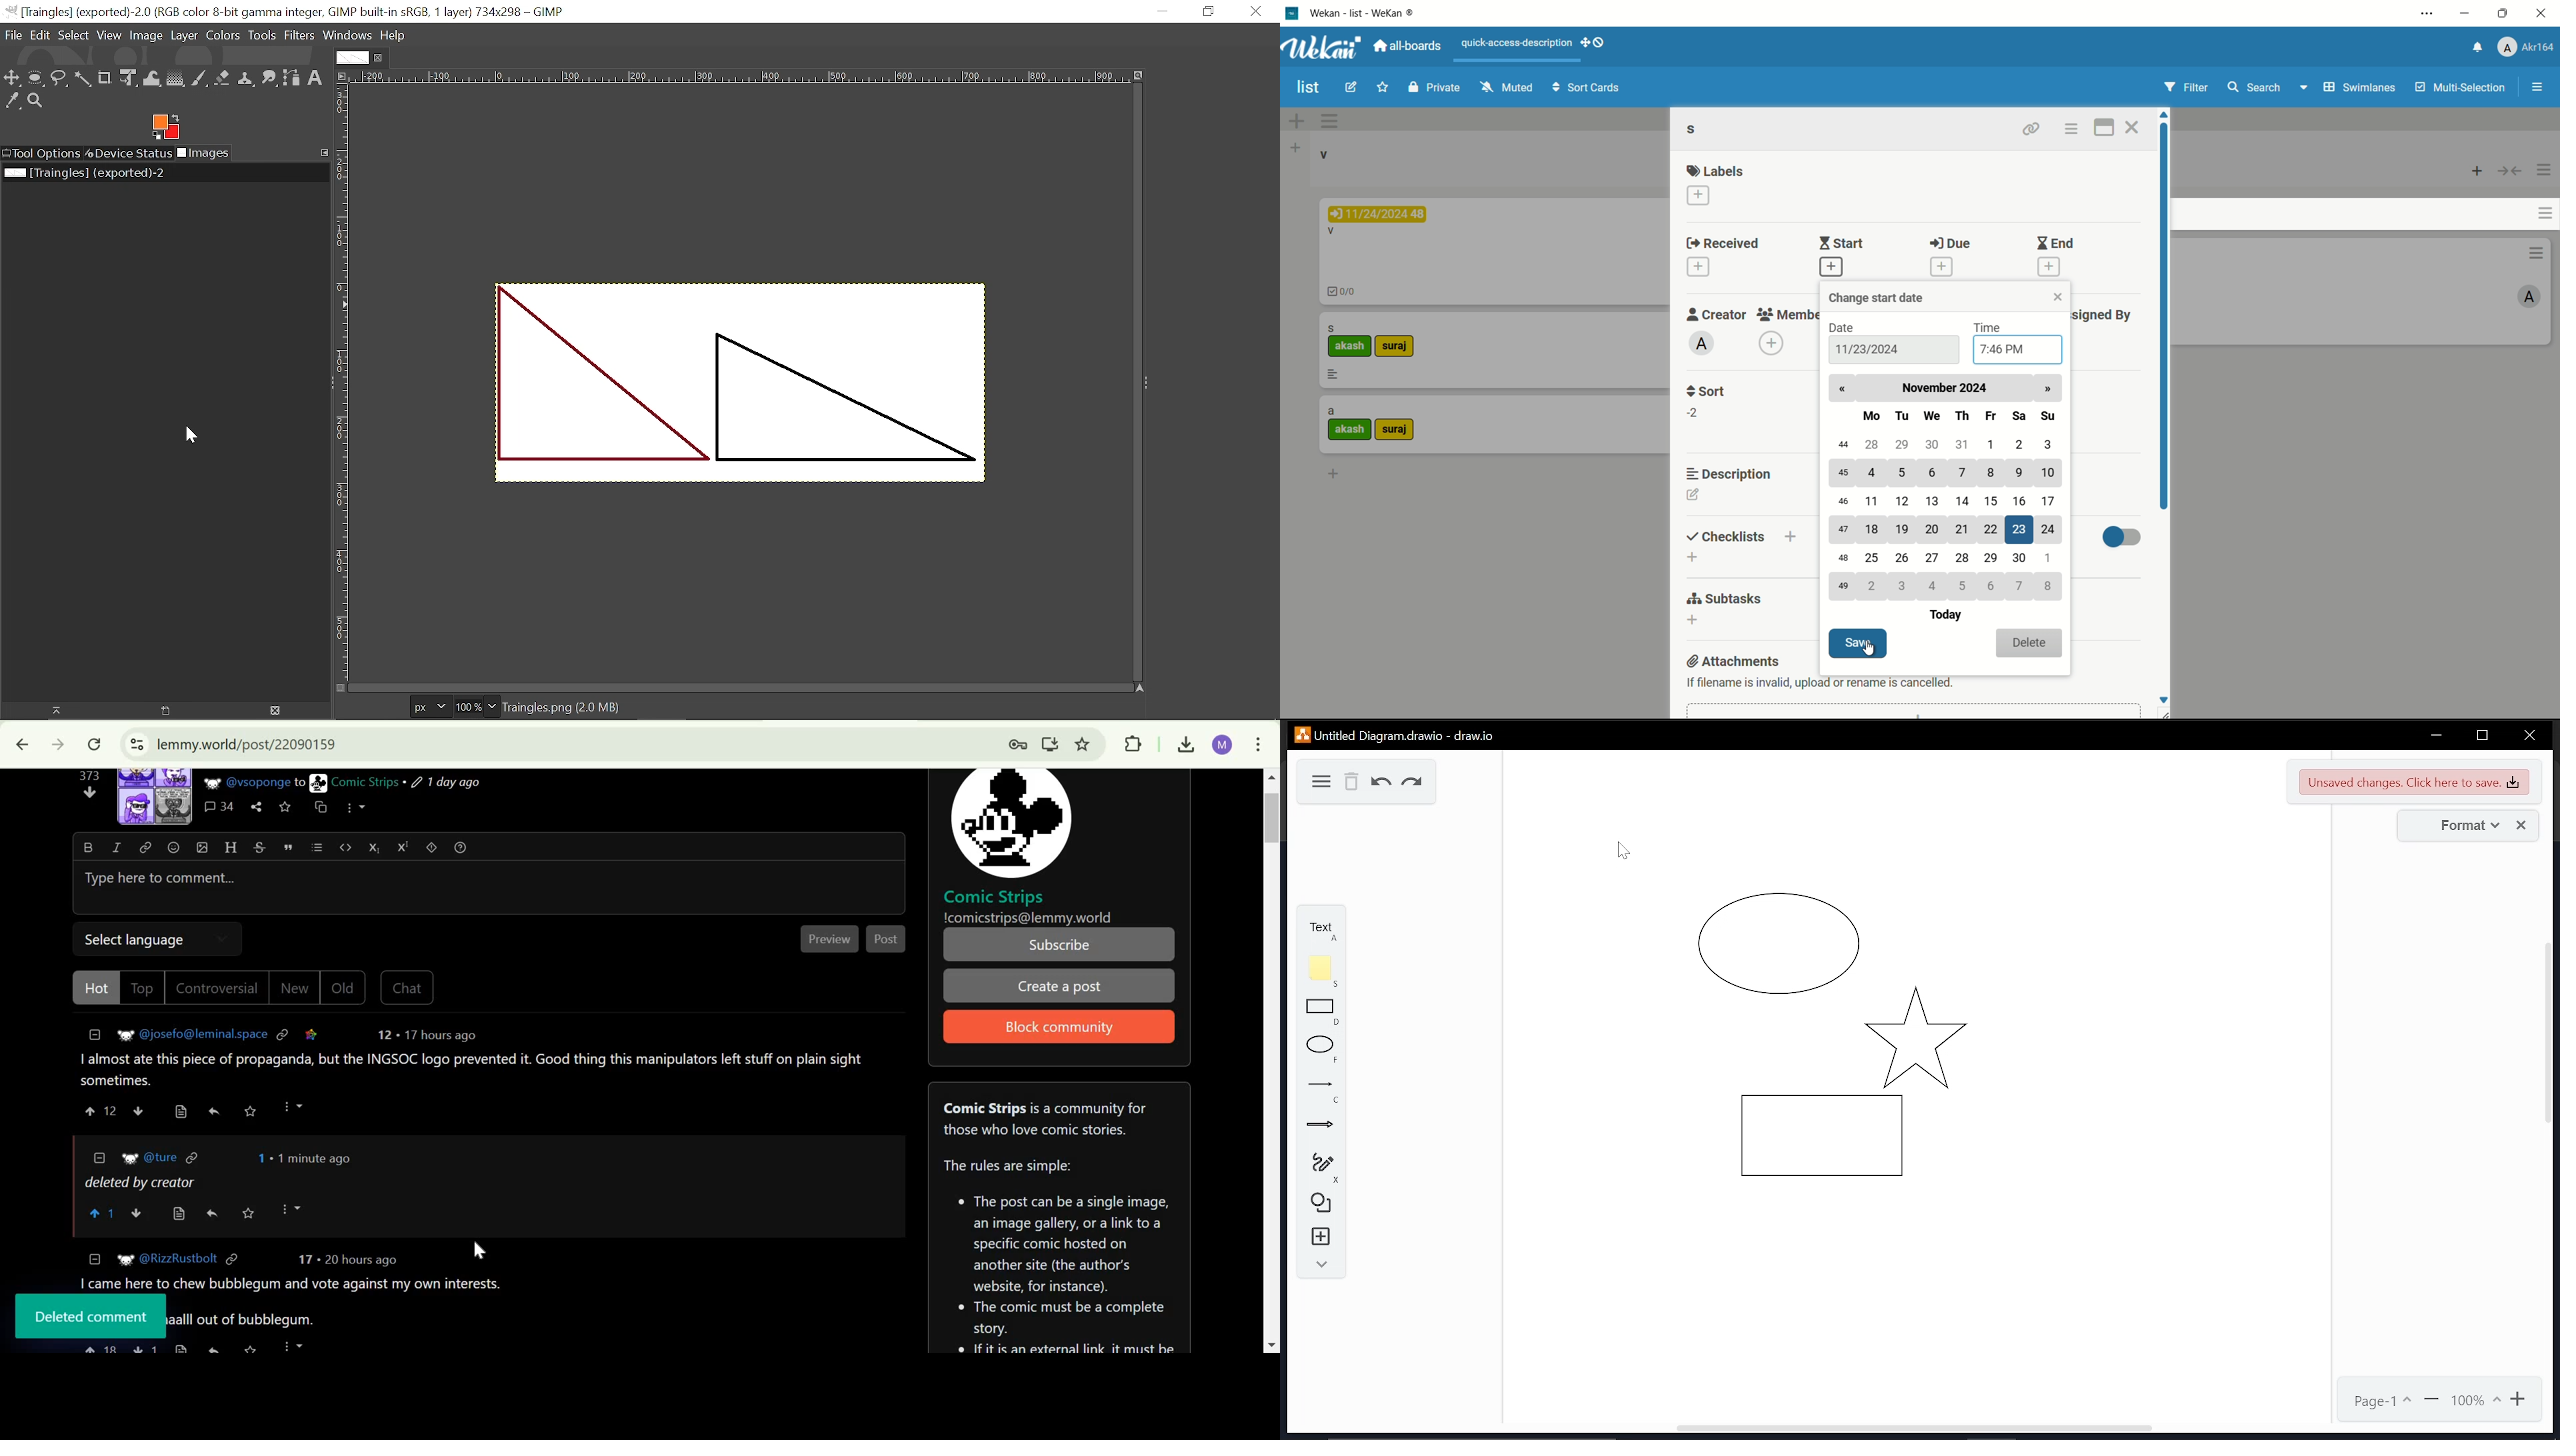 The width and height of the screenshot is (2576, 1456). Describe the element at coordinates (1953, 243) in the screenshot. I see `due` at that location.